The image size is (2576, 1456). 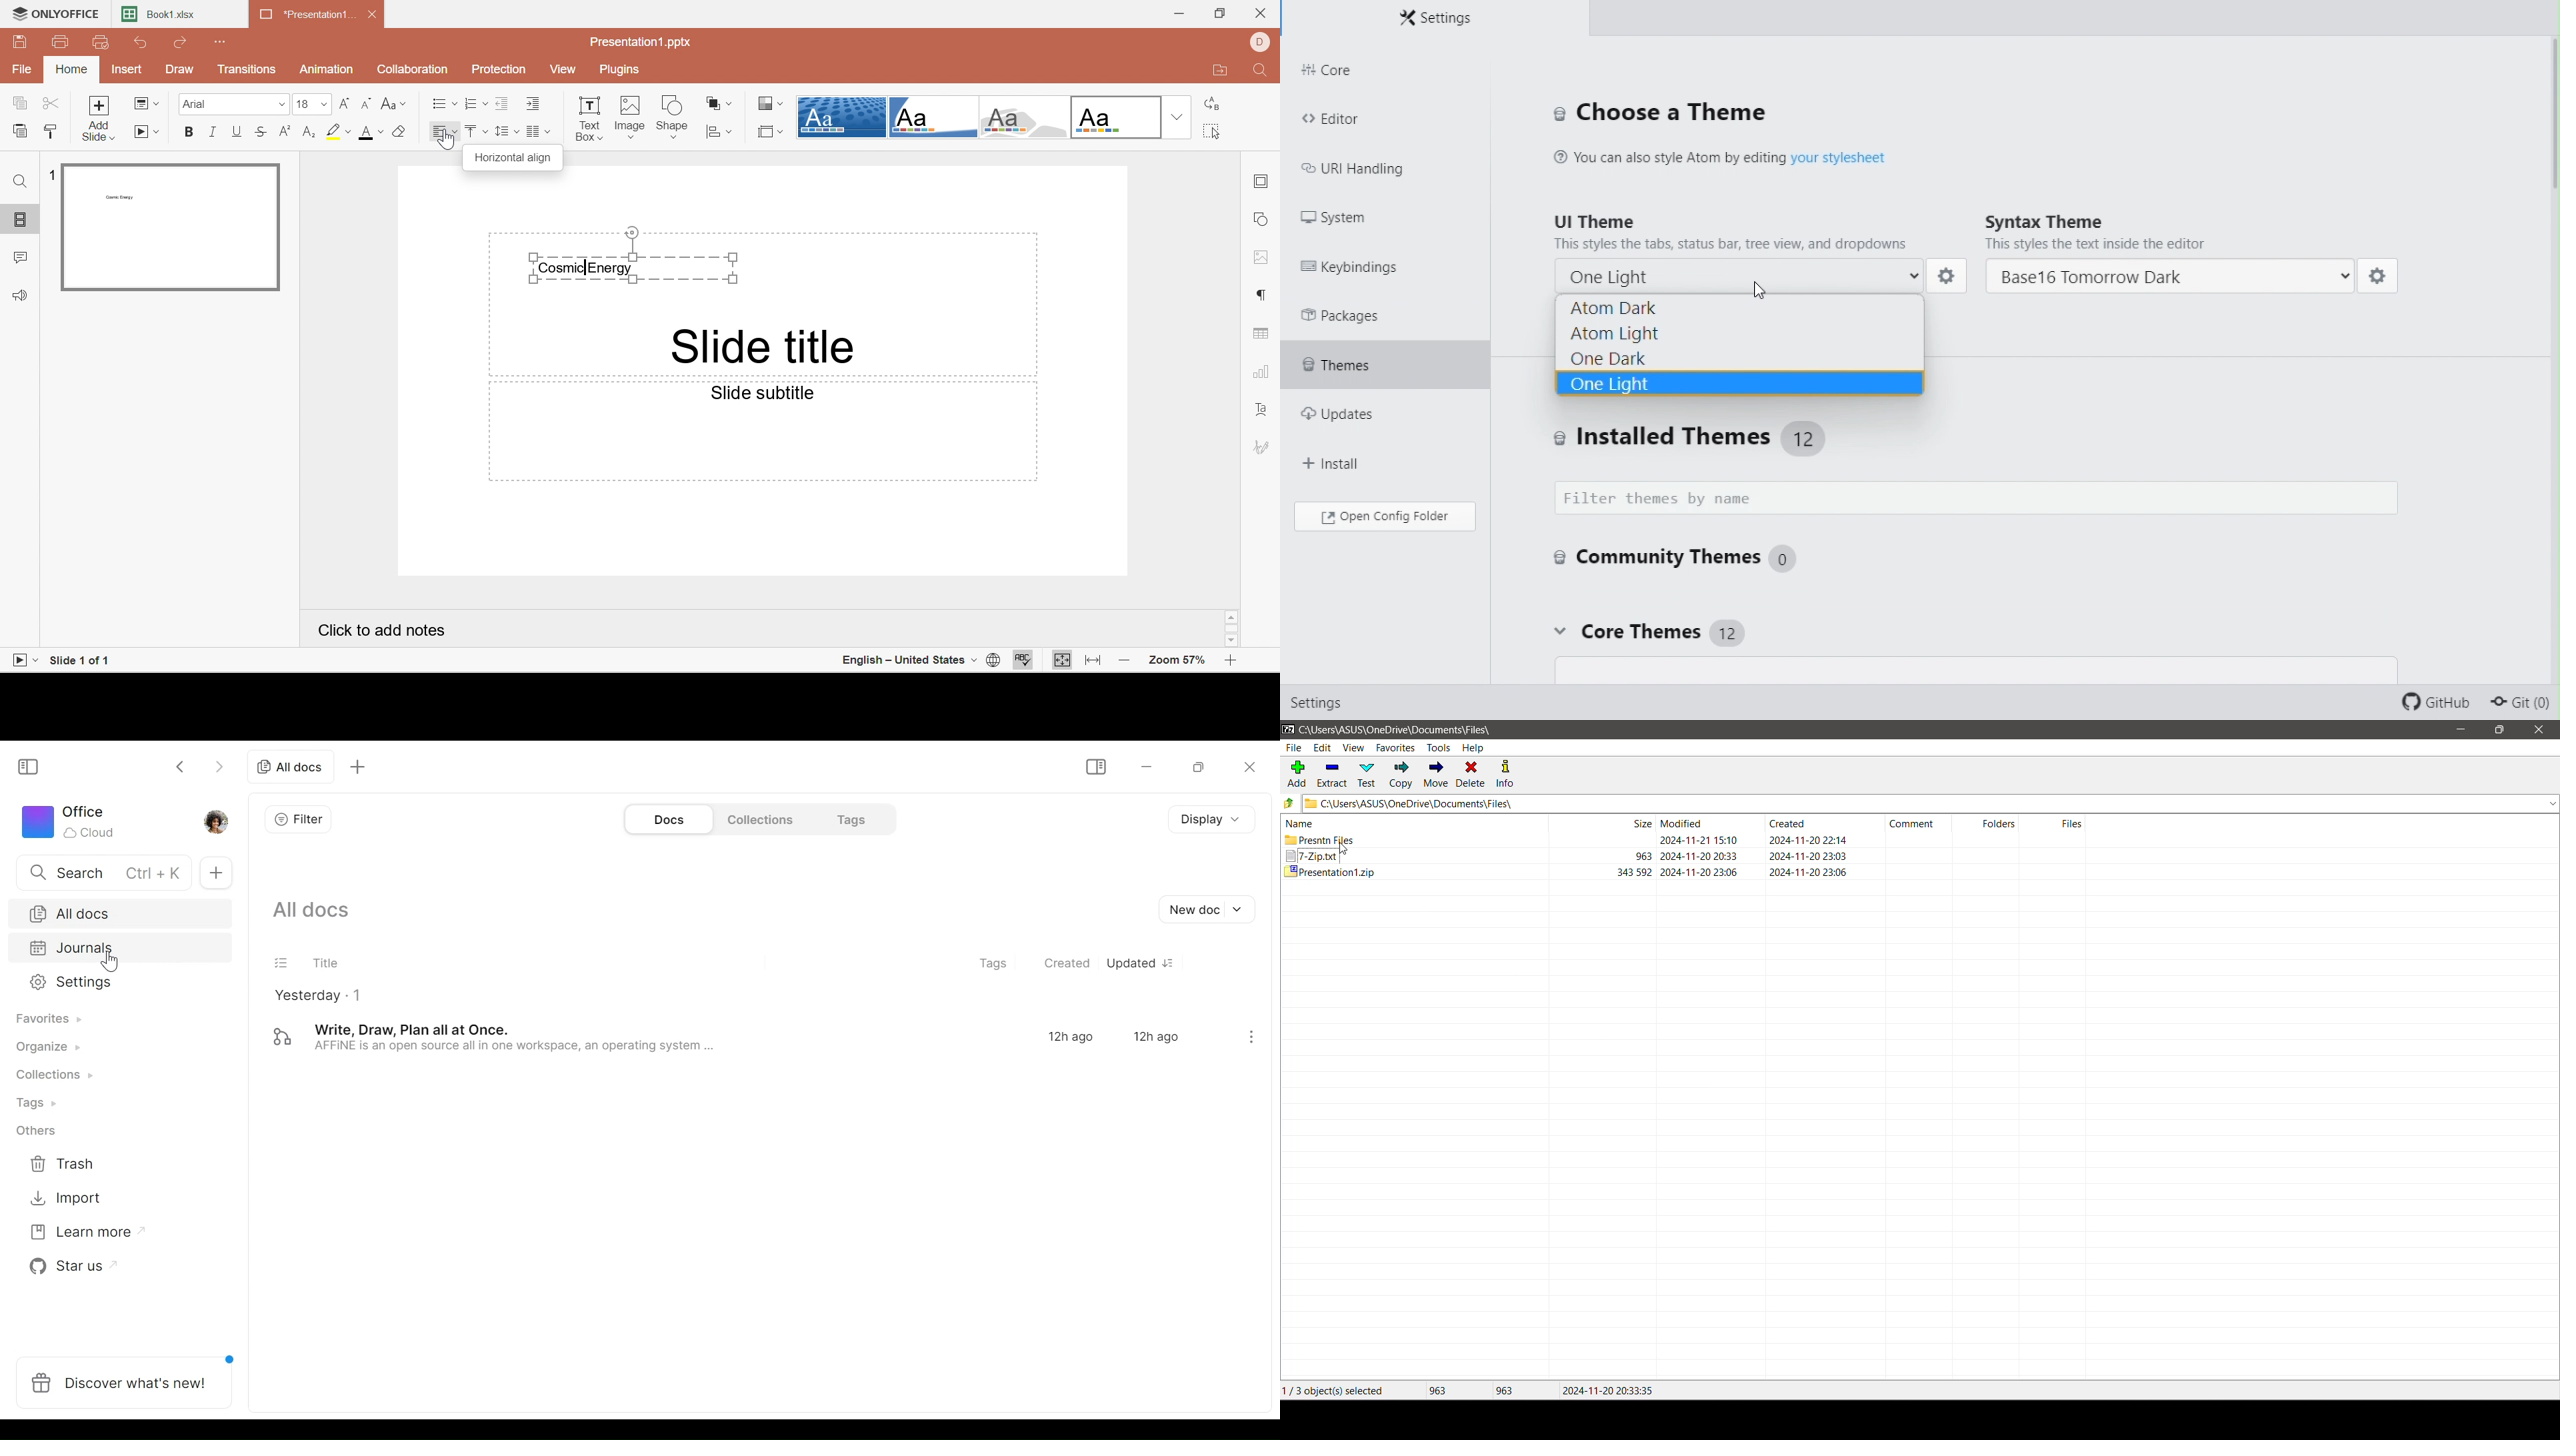 What do you see at coordinates (1261, 73) in the screenshot?
I see `Find` at bounding box center [1261, 73].